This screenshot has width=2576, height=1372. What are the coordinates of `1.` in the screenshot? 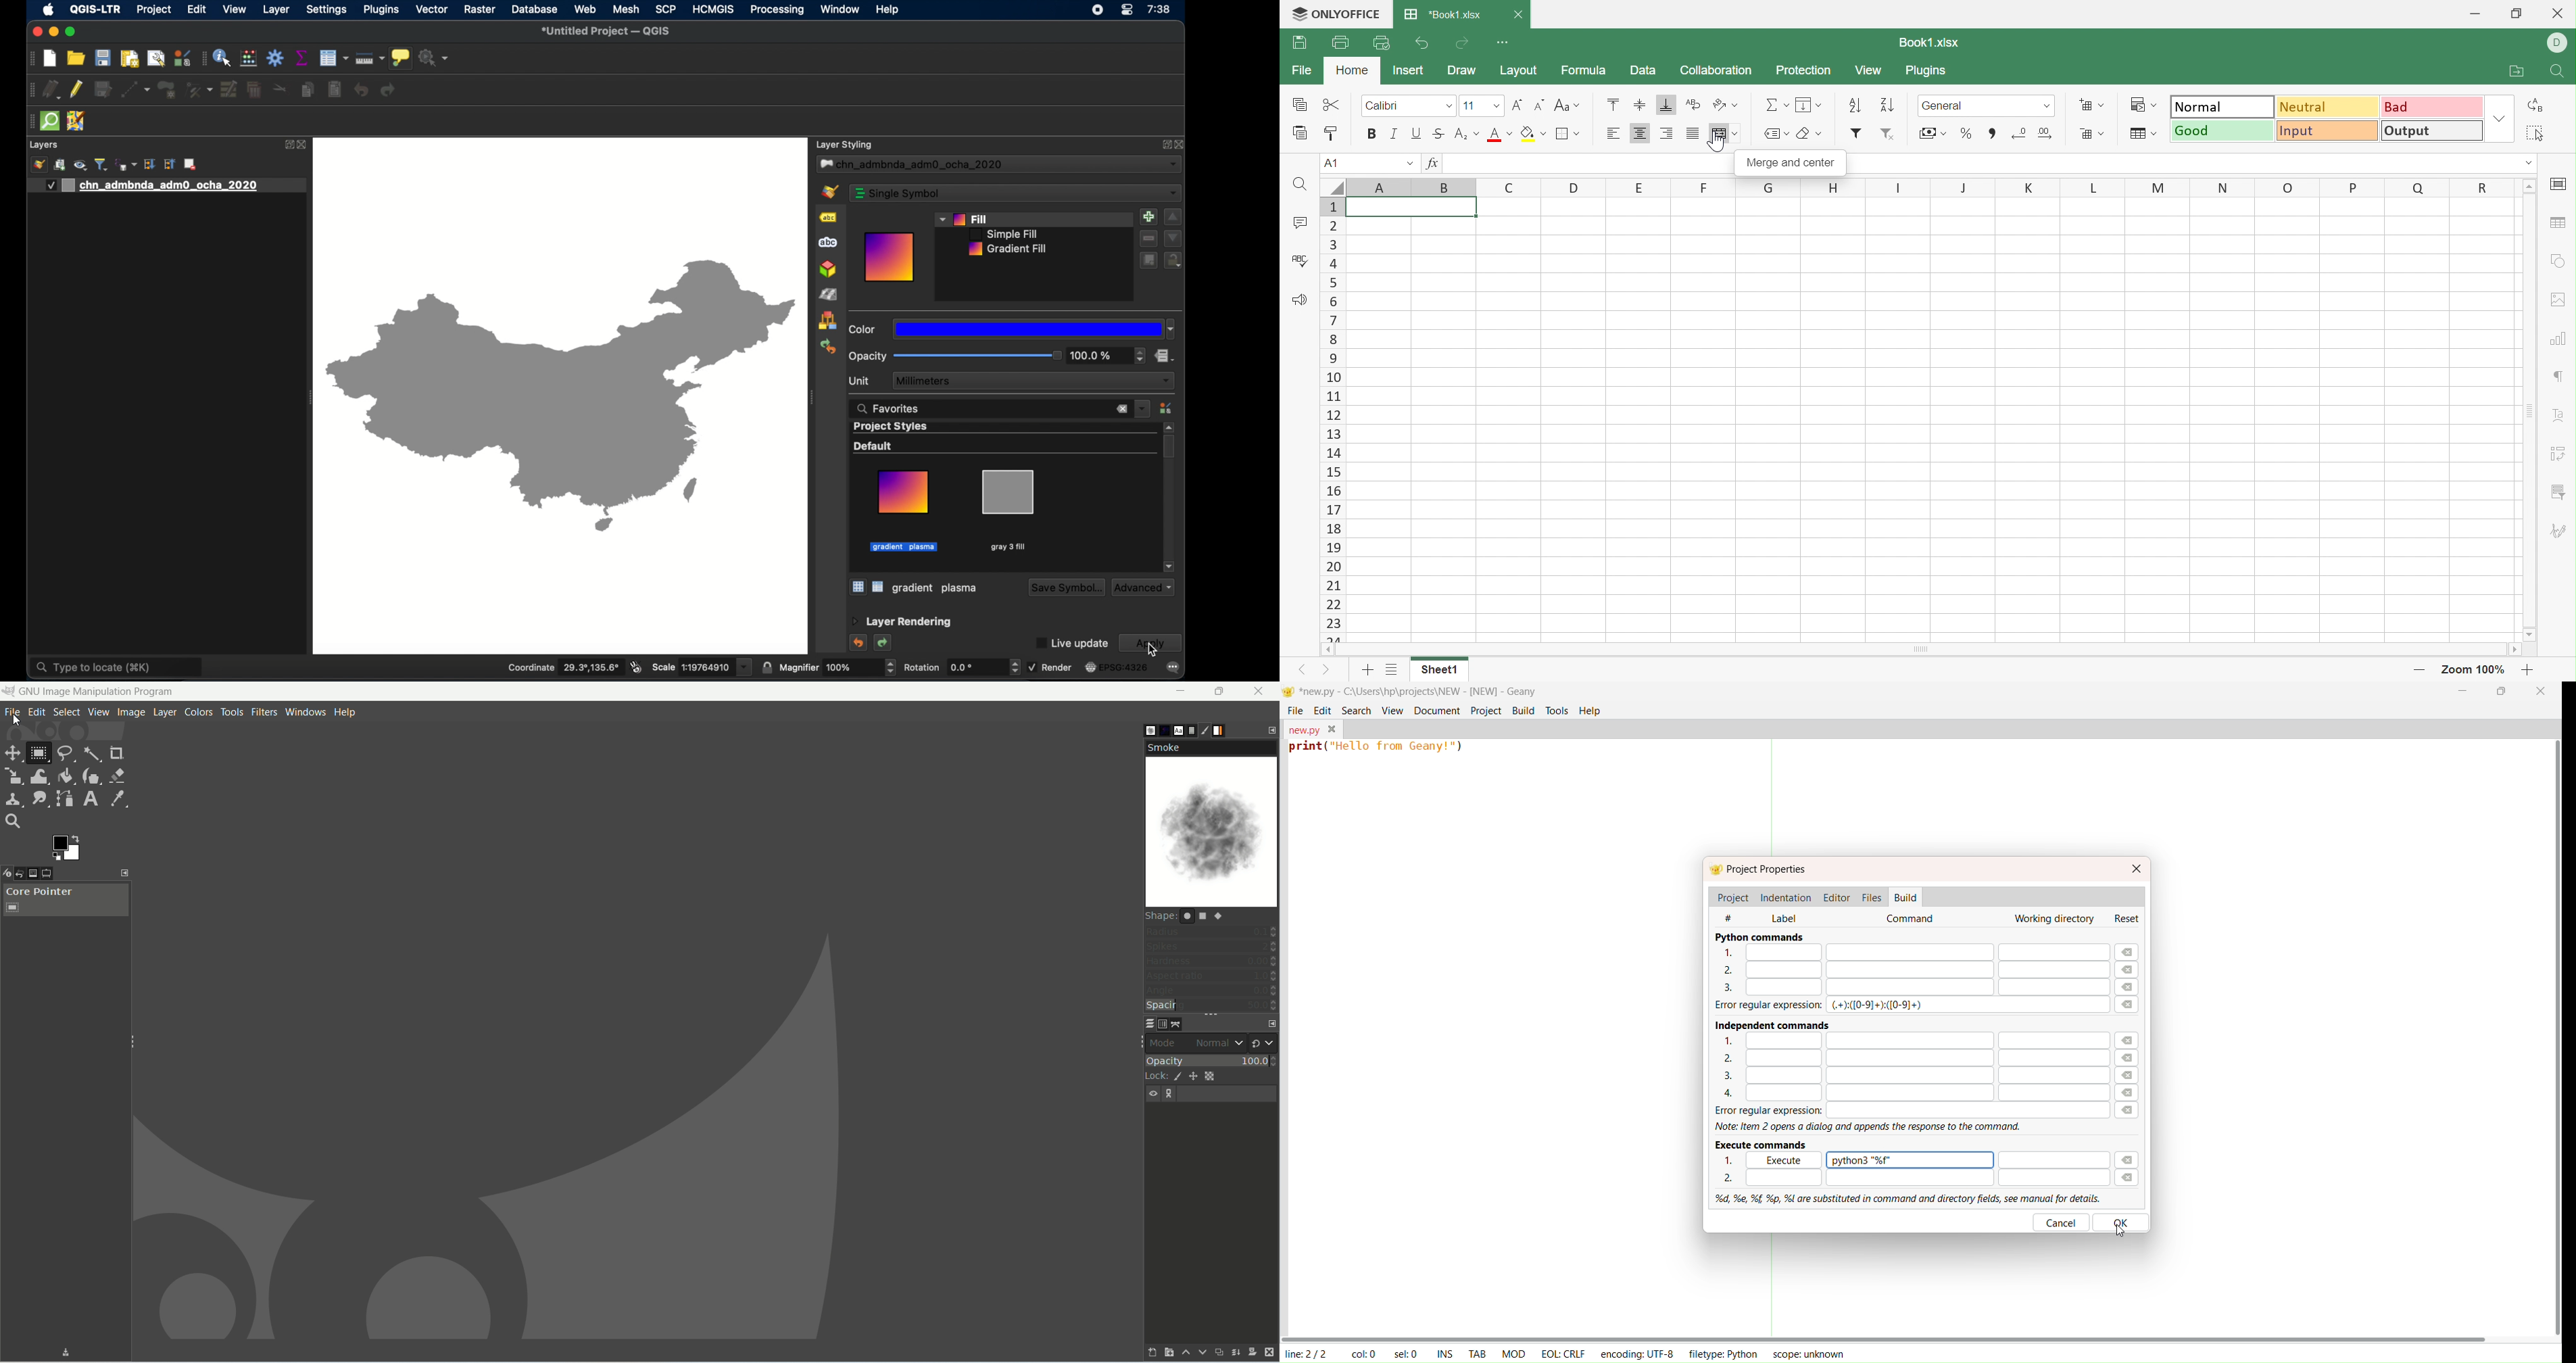 It's located at (1907, 1040).